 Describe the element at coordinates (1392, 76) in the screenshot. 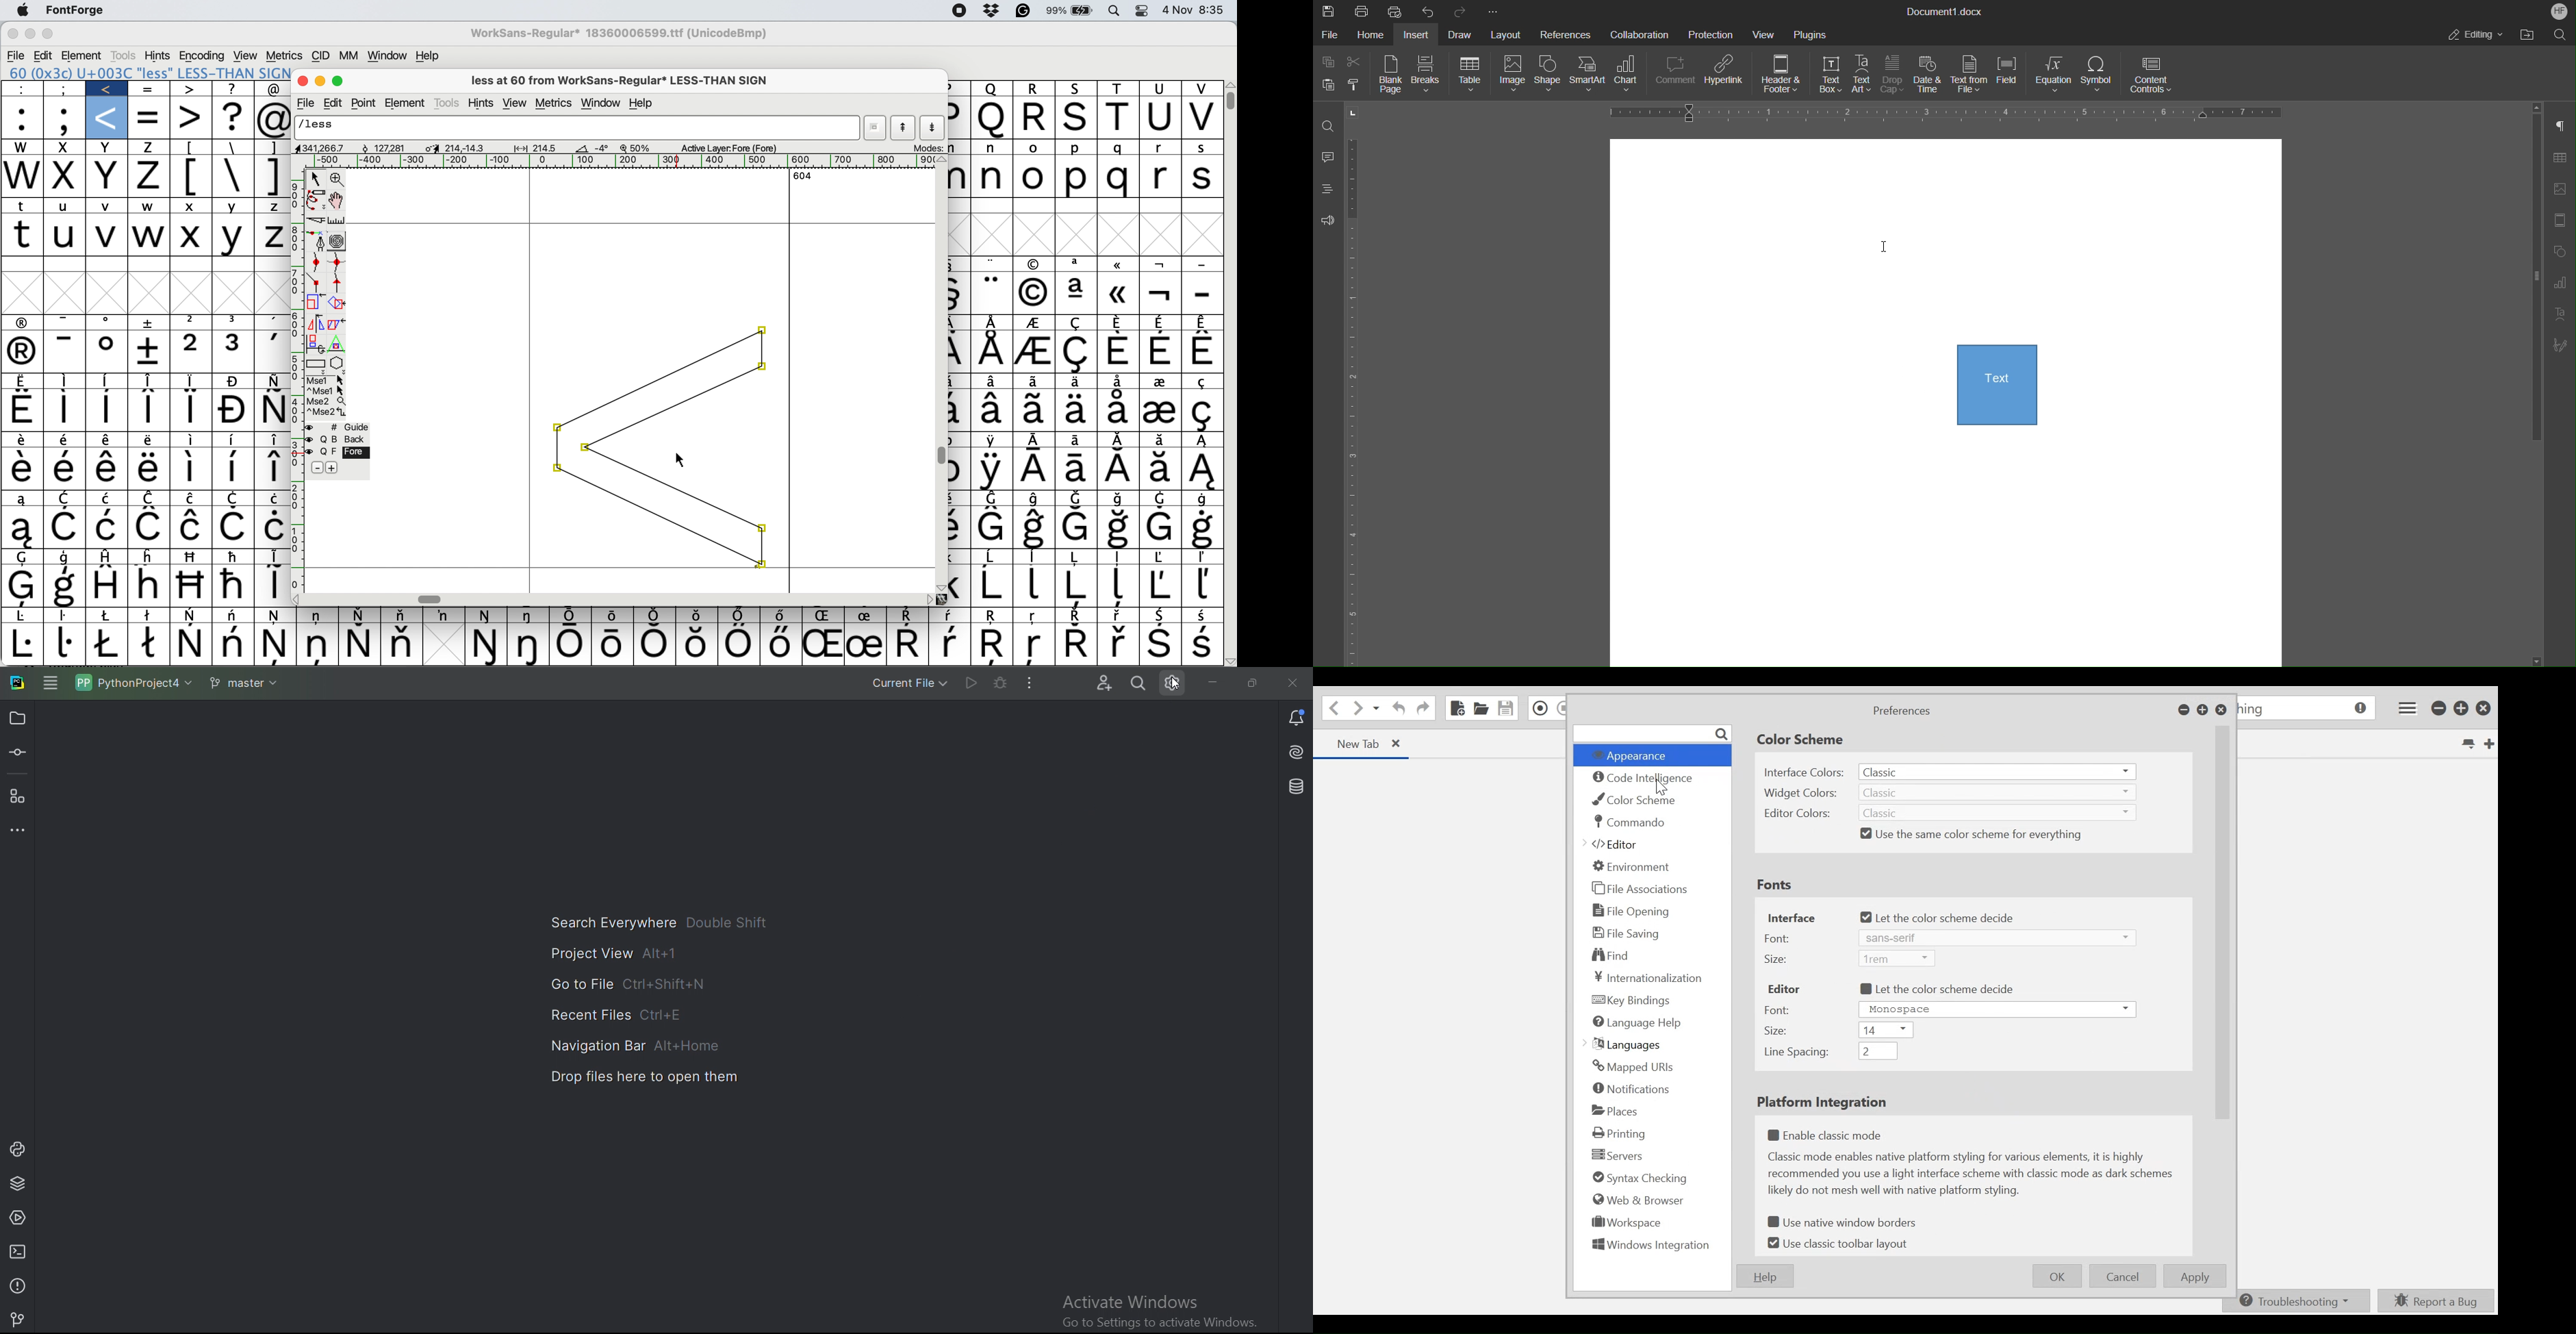

I see `Blank Page` at that location.